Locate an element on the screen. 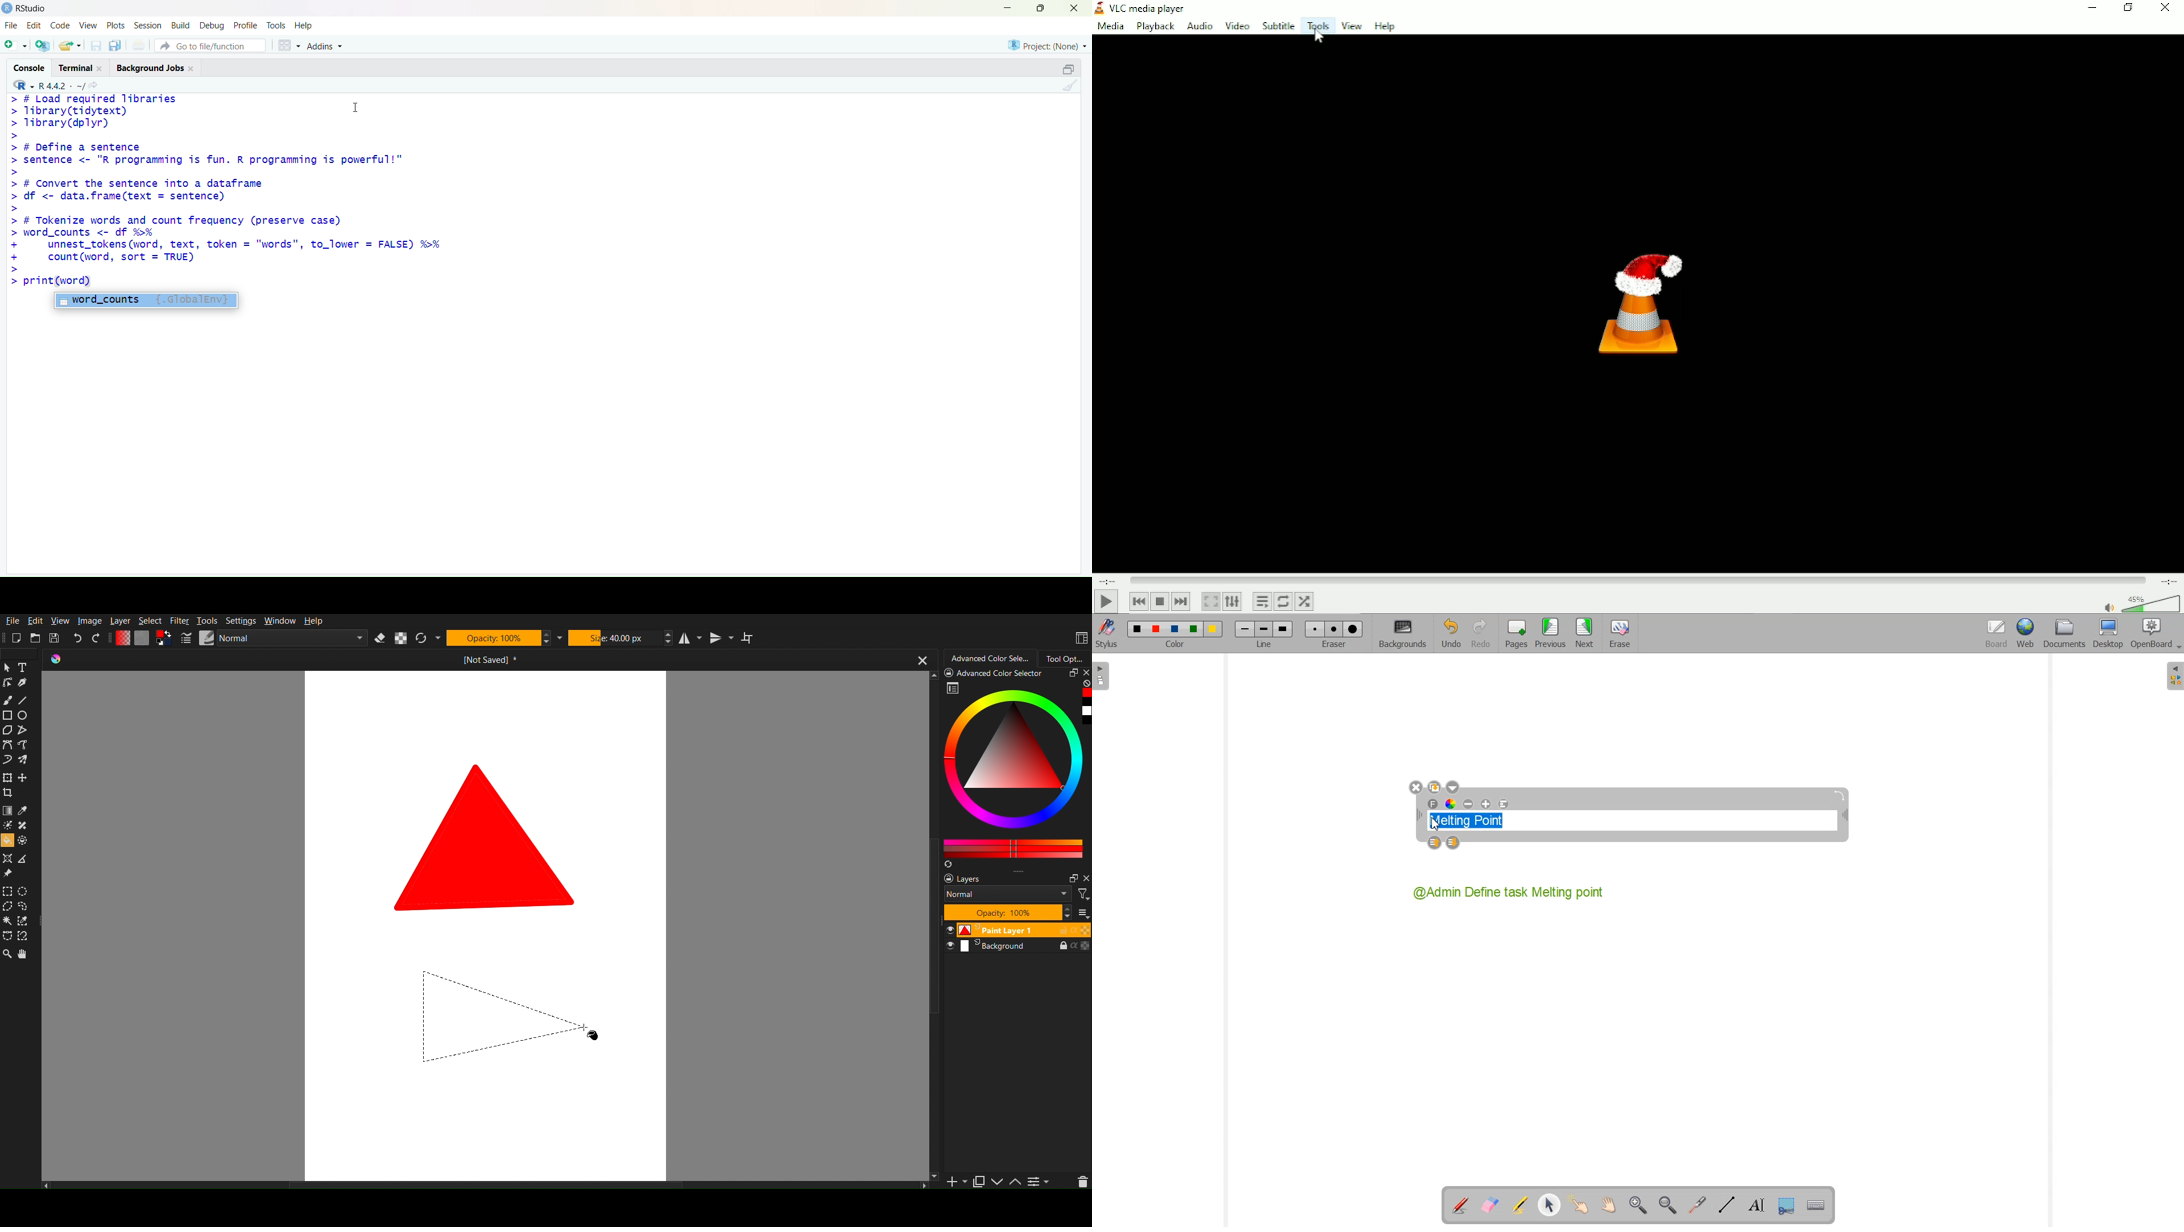  project(None) is located at coordinates (1045, 45).